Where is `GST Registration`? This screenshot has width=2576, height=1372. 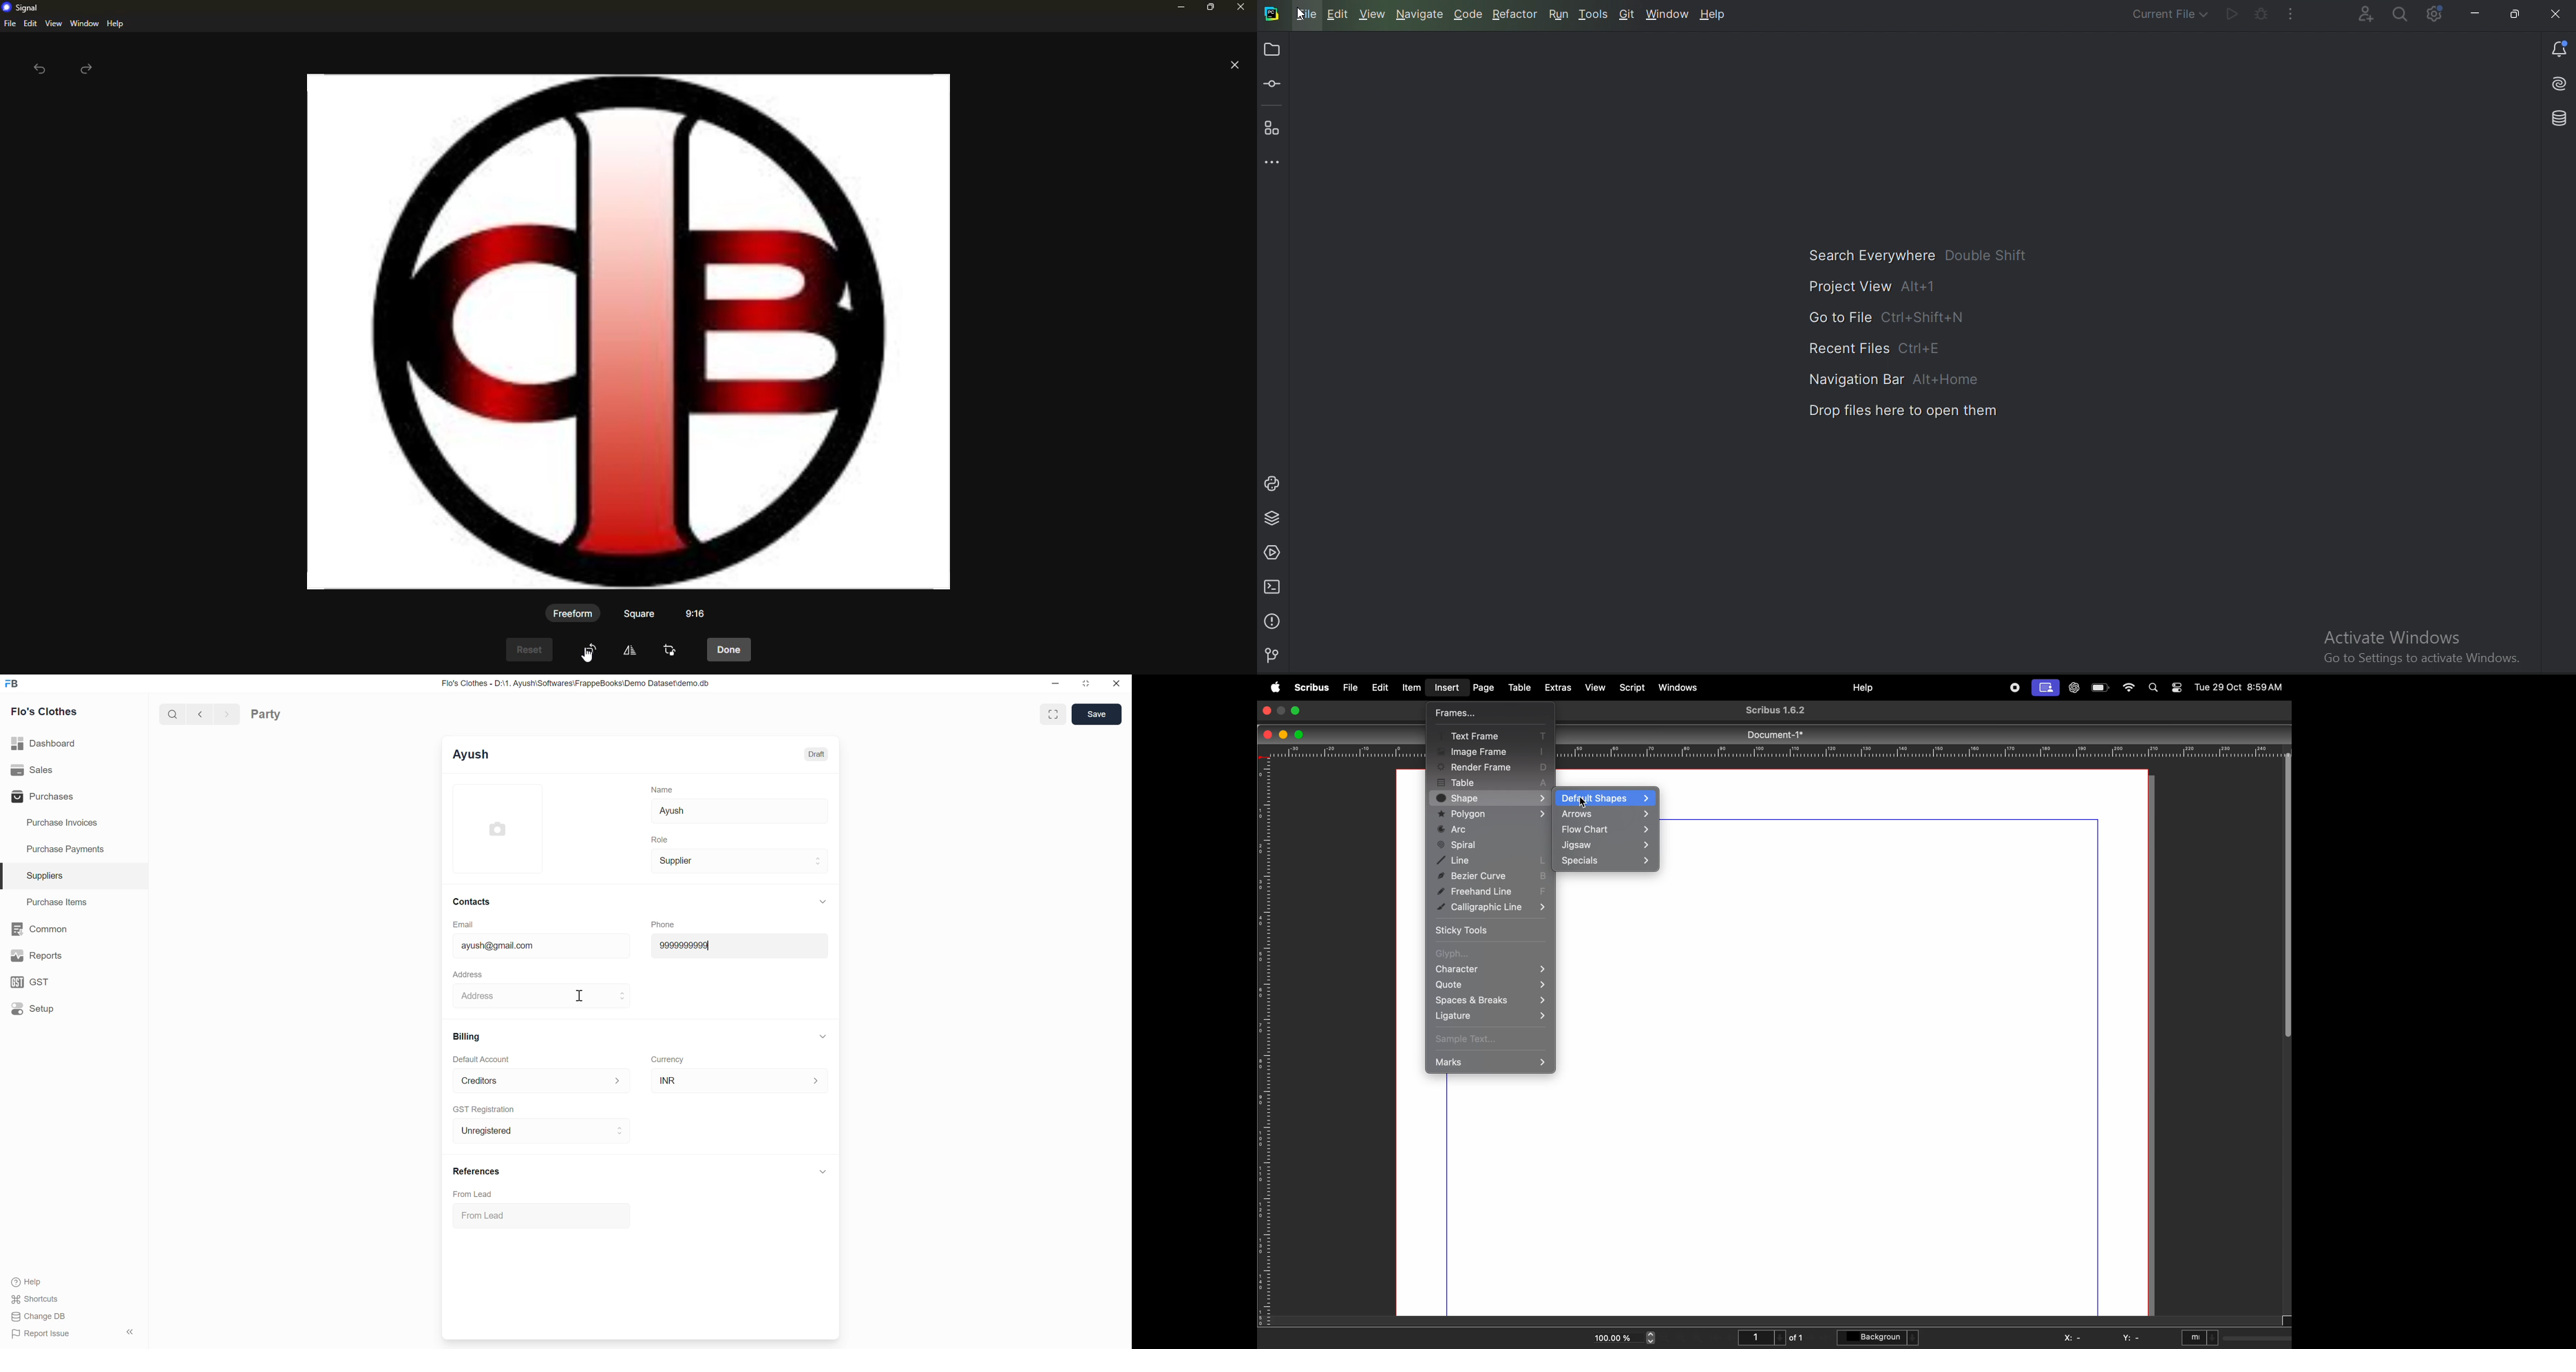
GST Registration is located at coordinates (484, 1109).